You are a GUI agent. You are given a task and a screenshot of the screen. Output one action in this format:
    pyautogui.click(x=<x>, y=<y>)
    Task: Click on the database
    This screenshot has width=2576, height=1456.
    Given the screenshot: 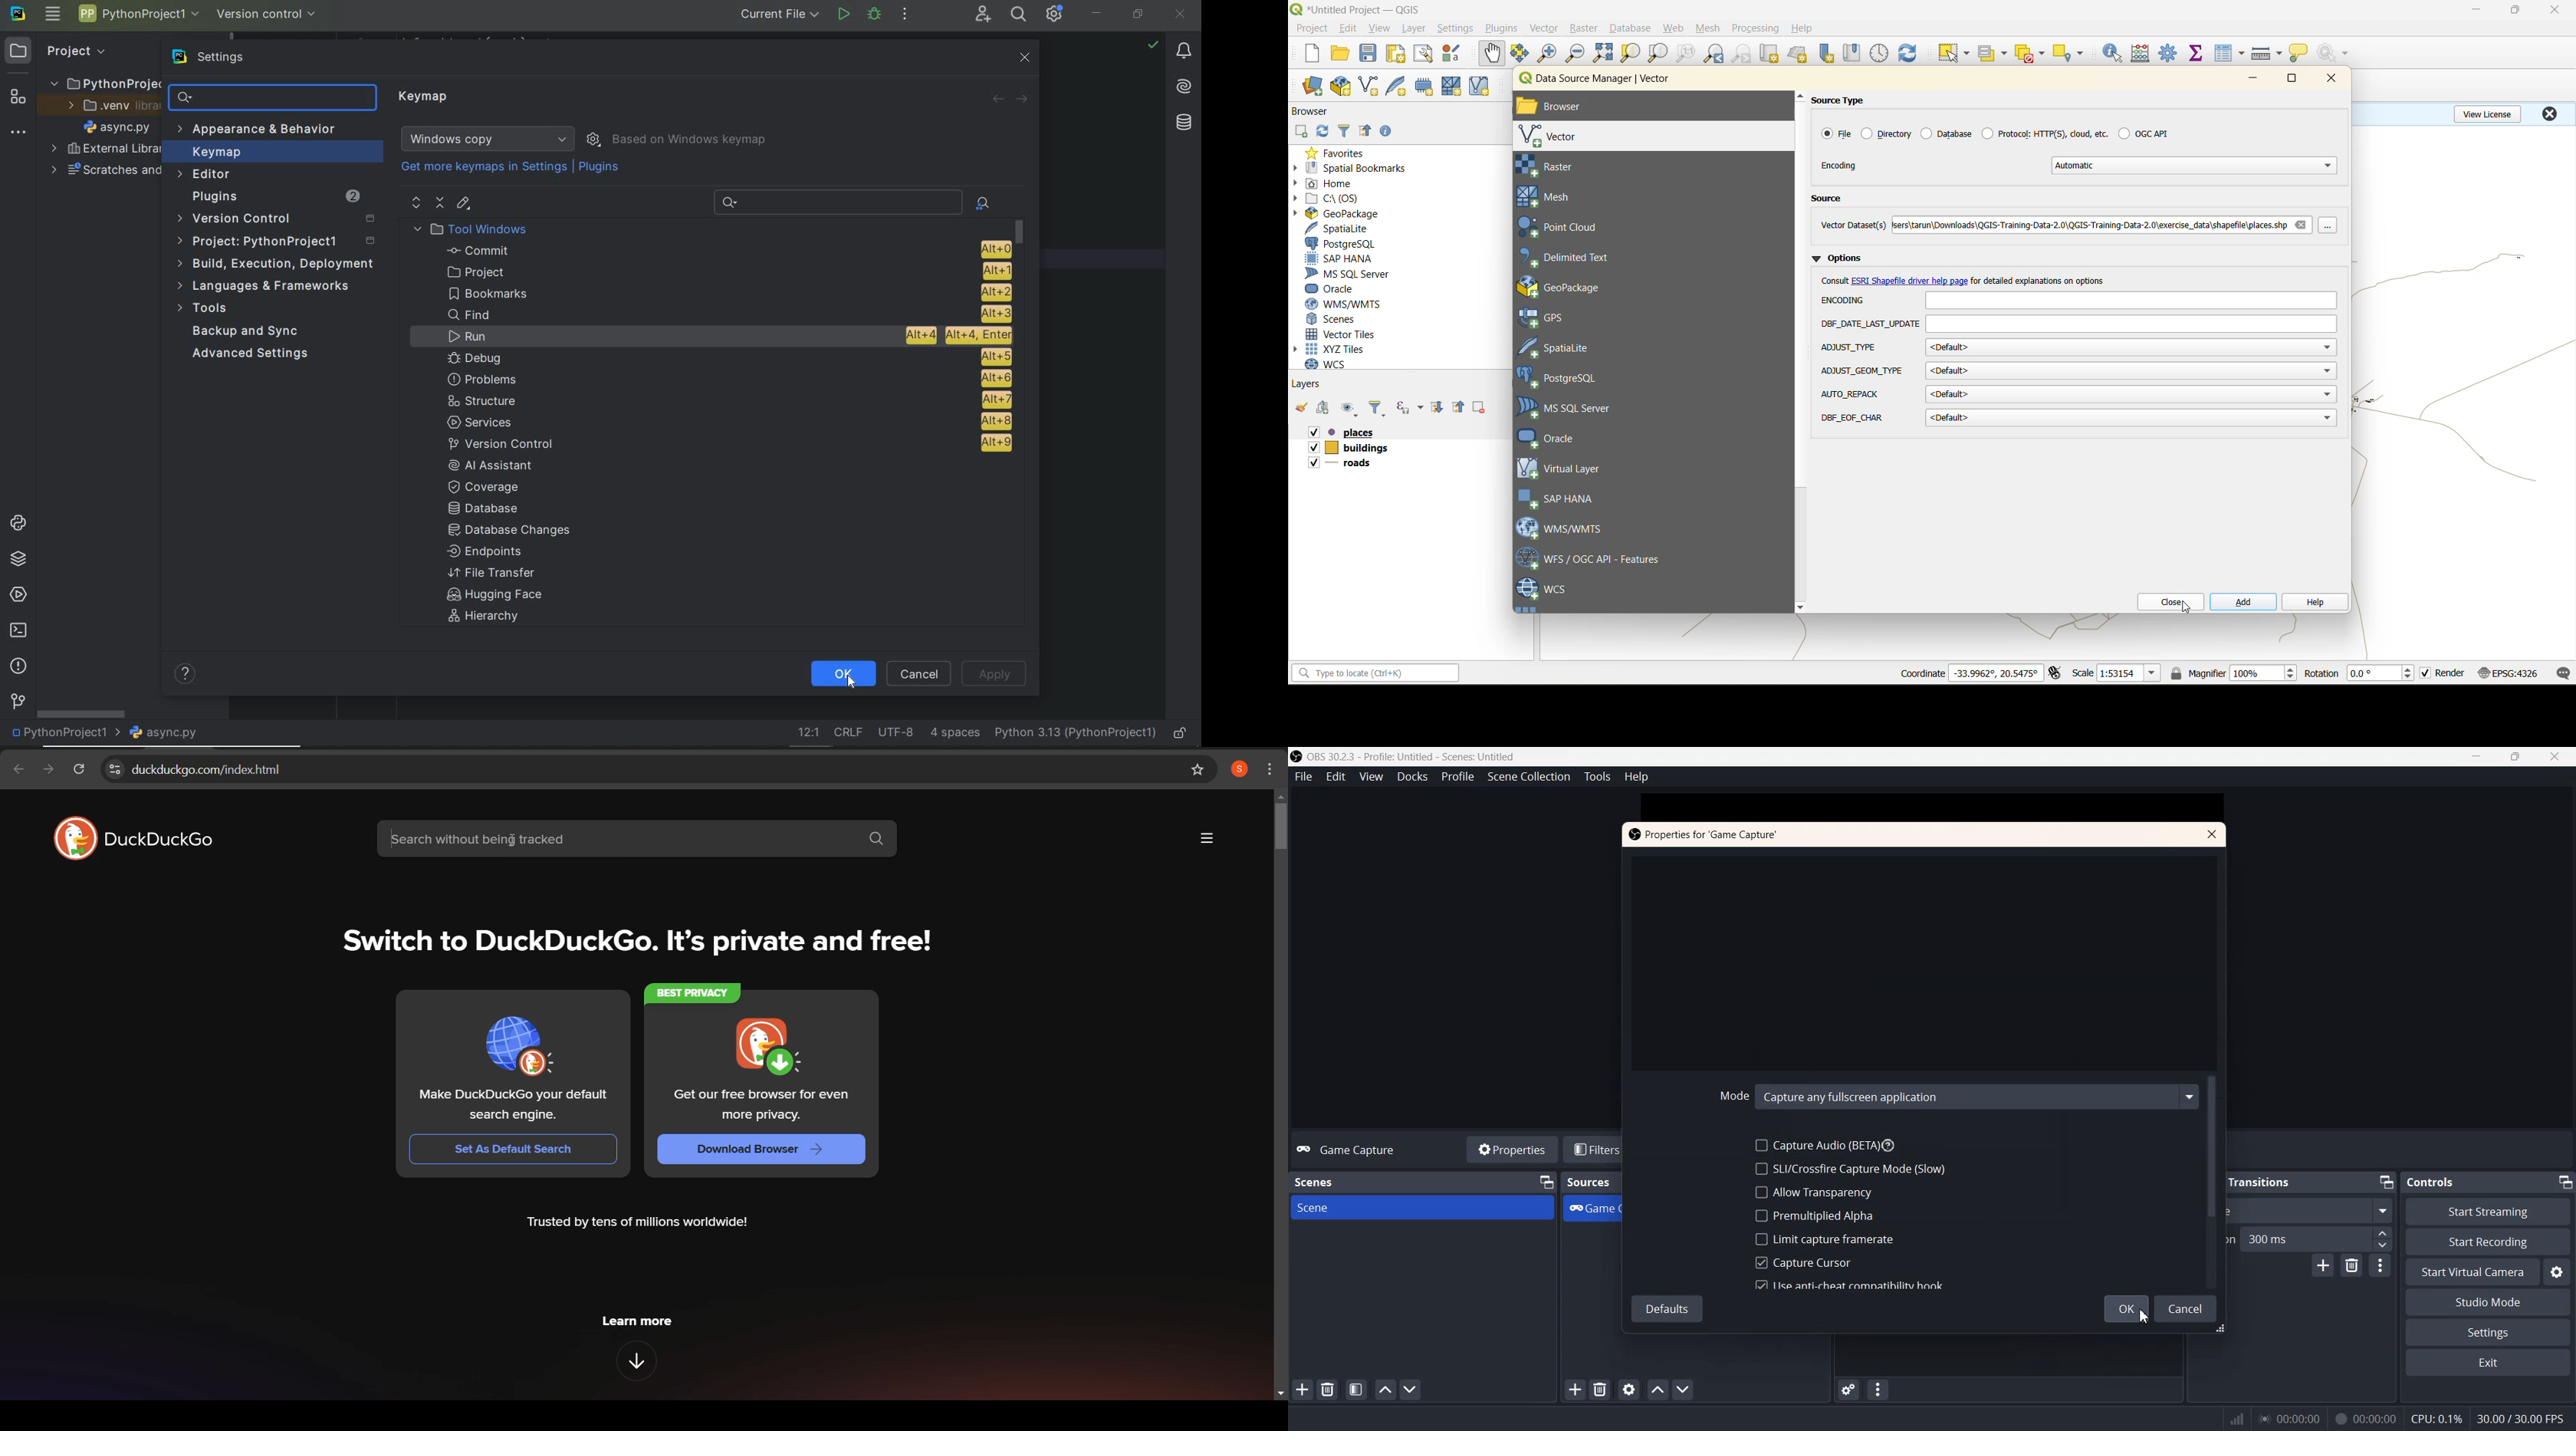 What is the action you would take?
    pyautogui.click(x=1634, y=30)
    